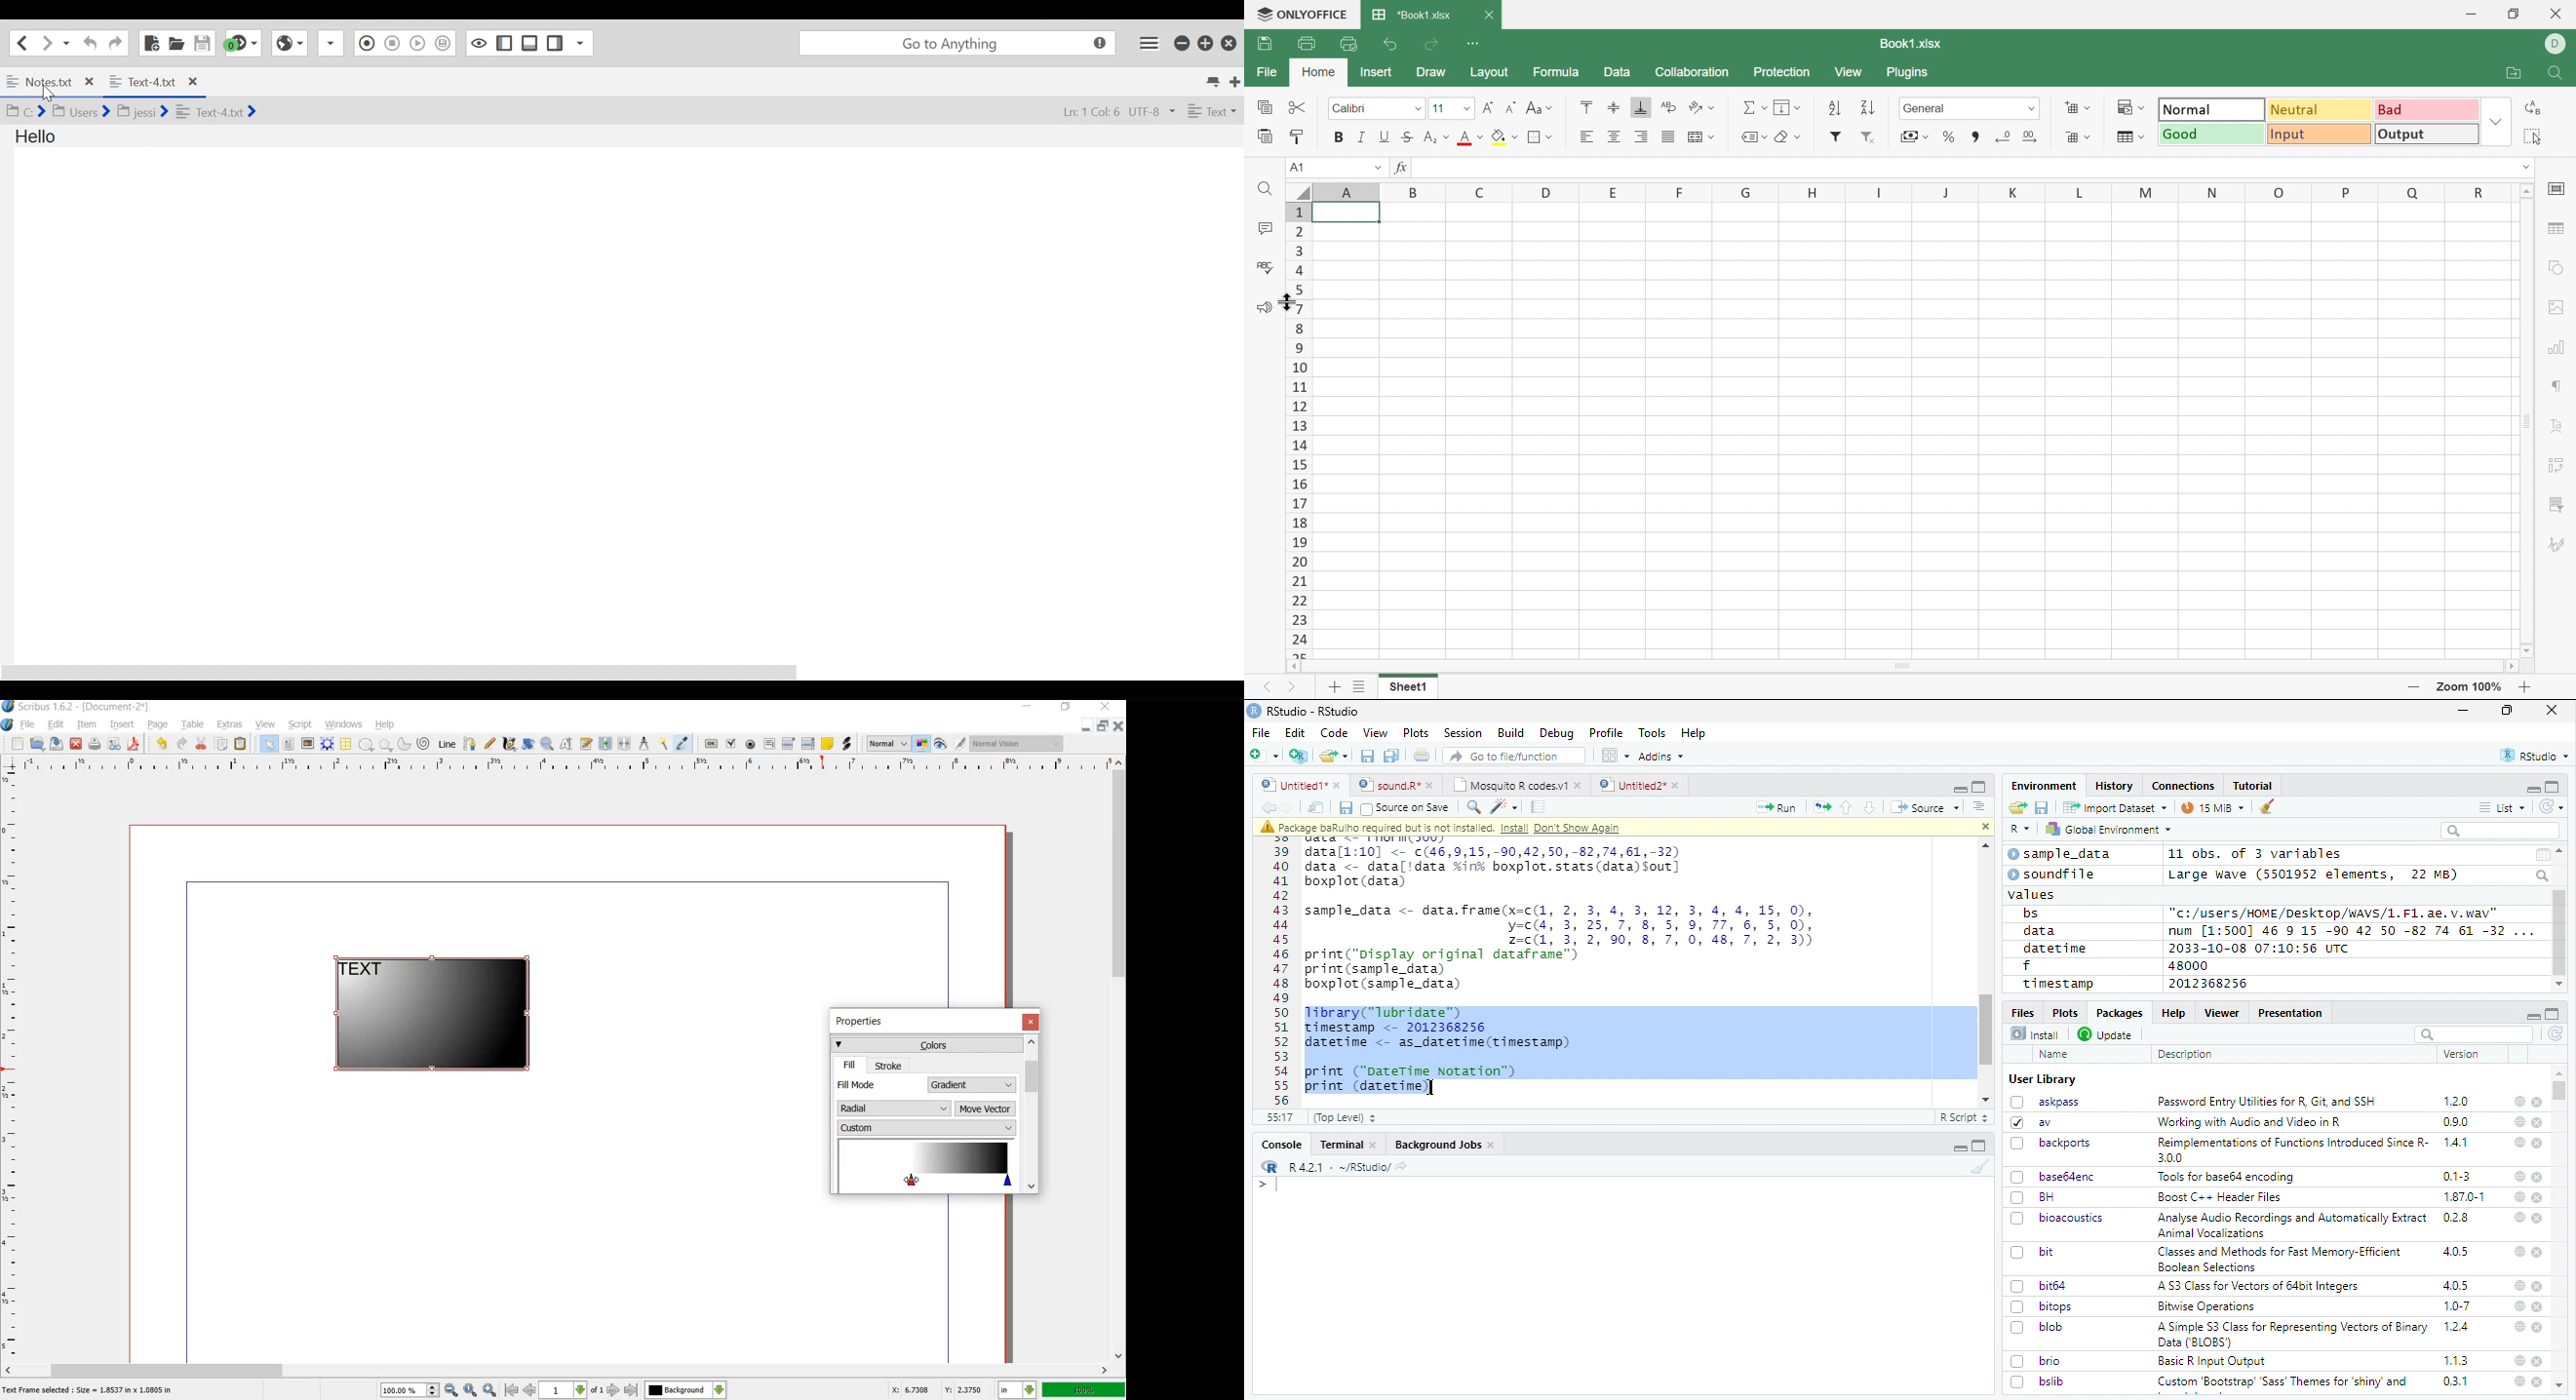 Image resolution: width=2576 pixels, height=1400 pixels. I want to click on close, so click(2539, 1197).